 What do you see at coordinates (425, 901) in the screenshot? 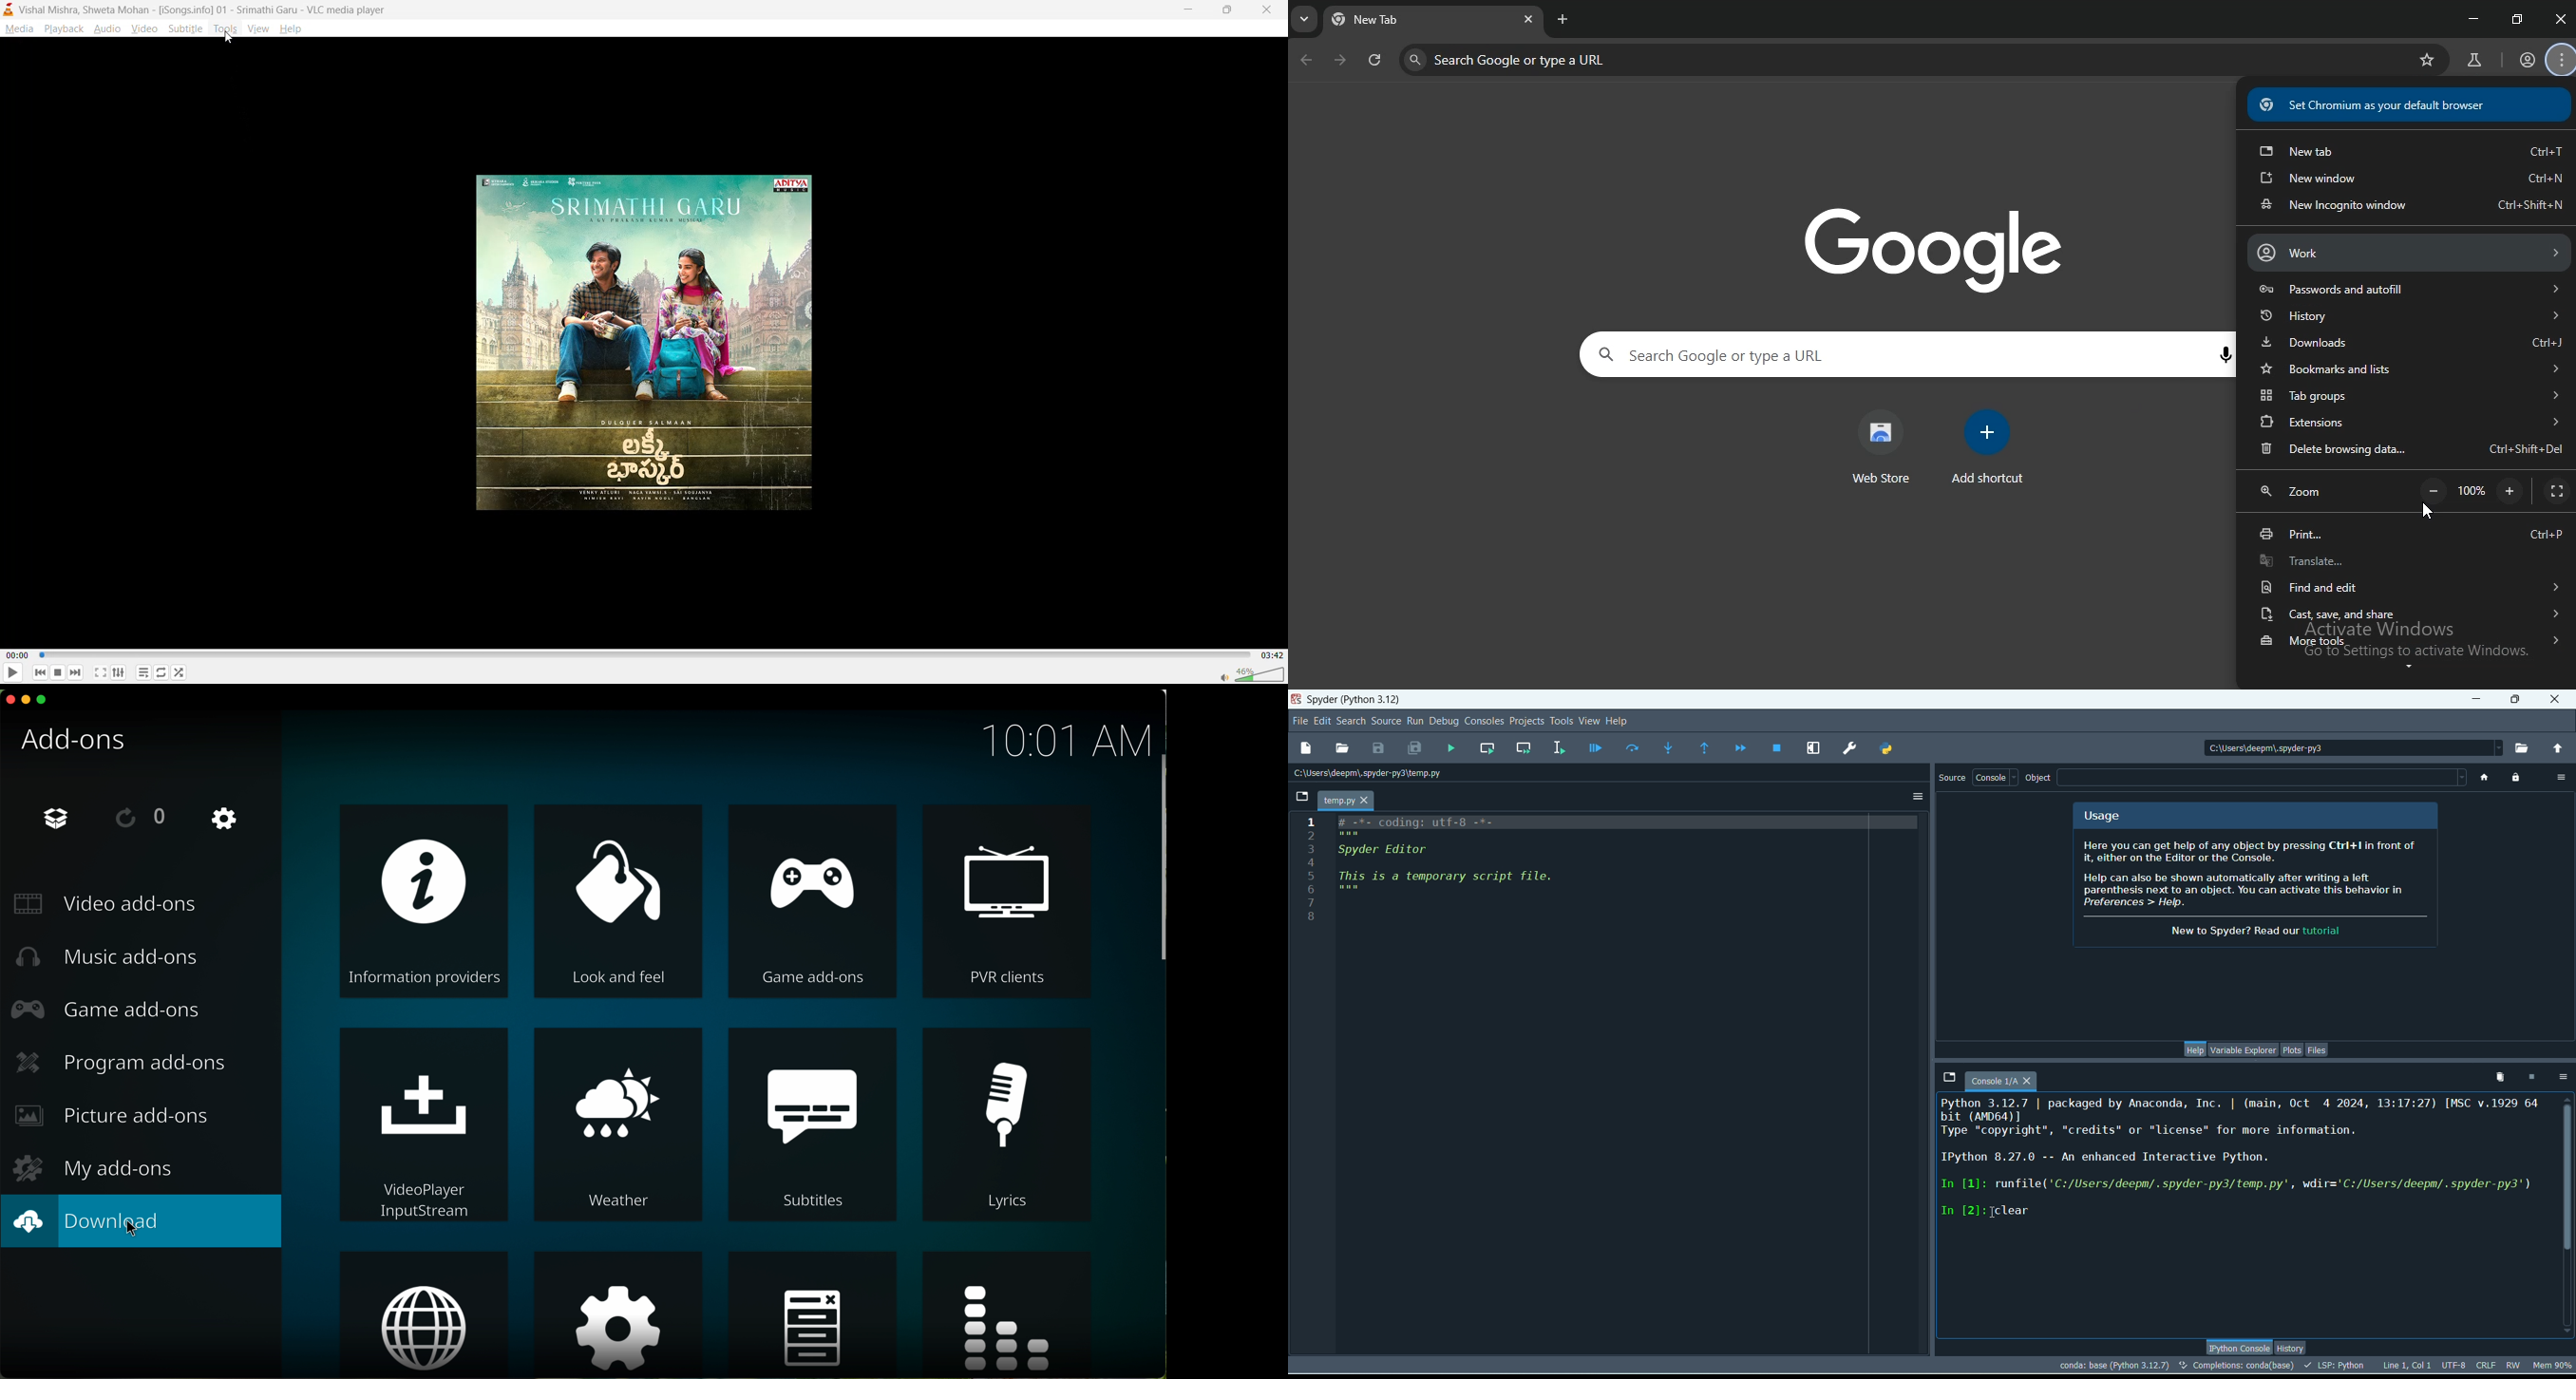
I see `information providers` at bounding box center [425, 901].